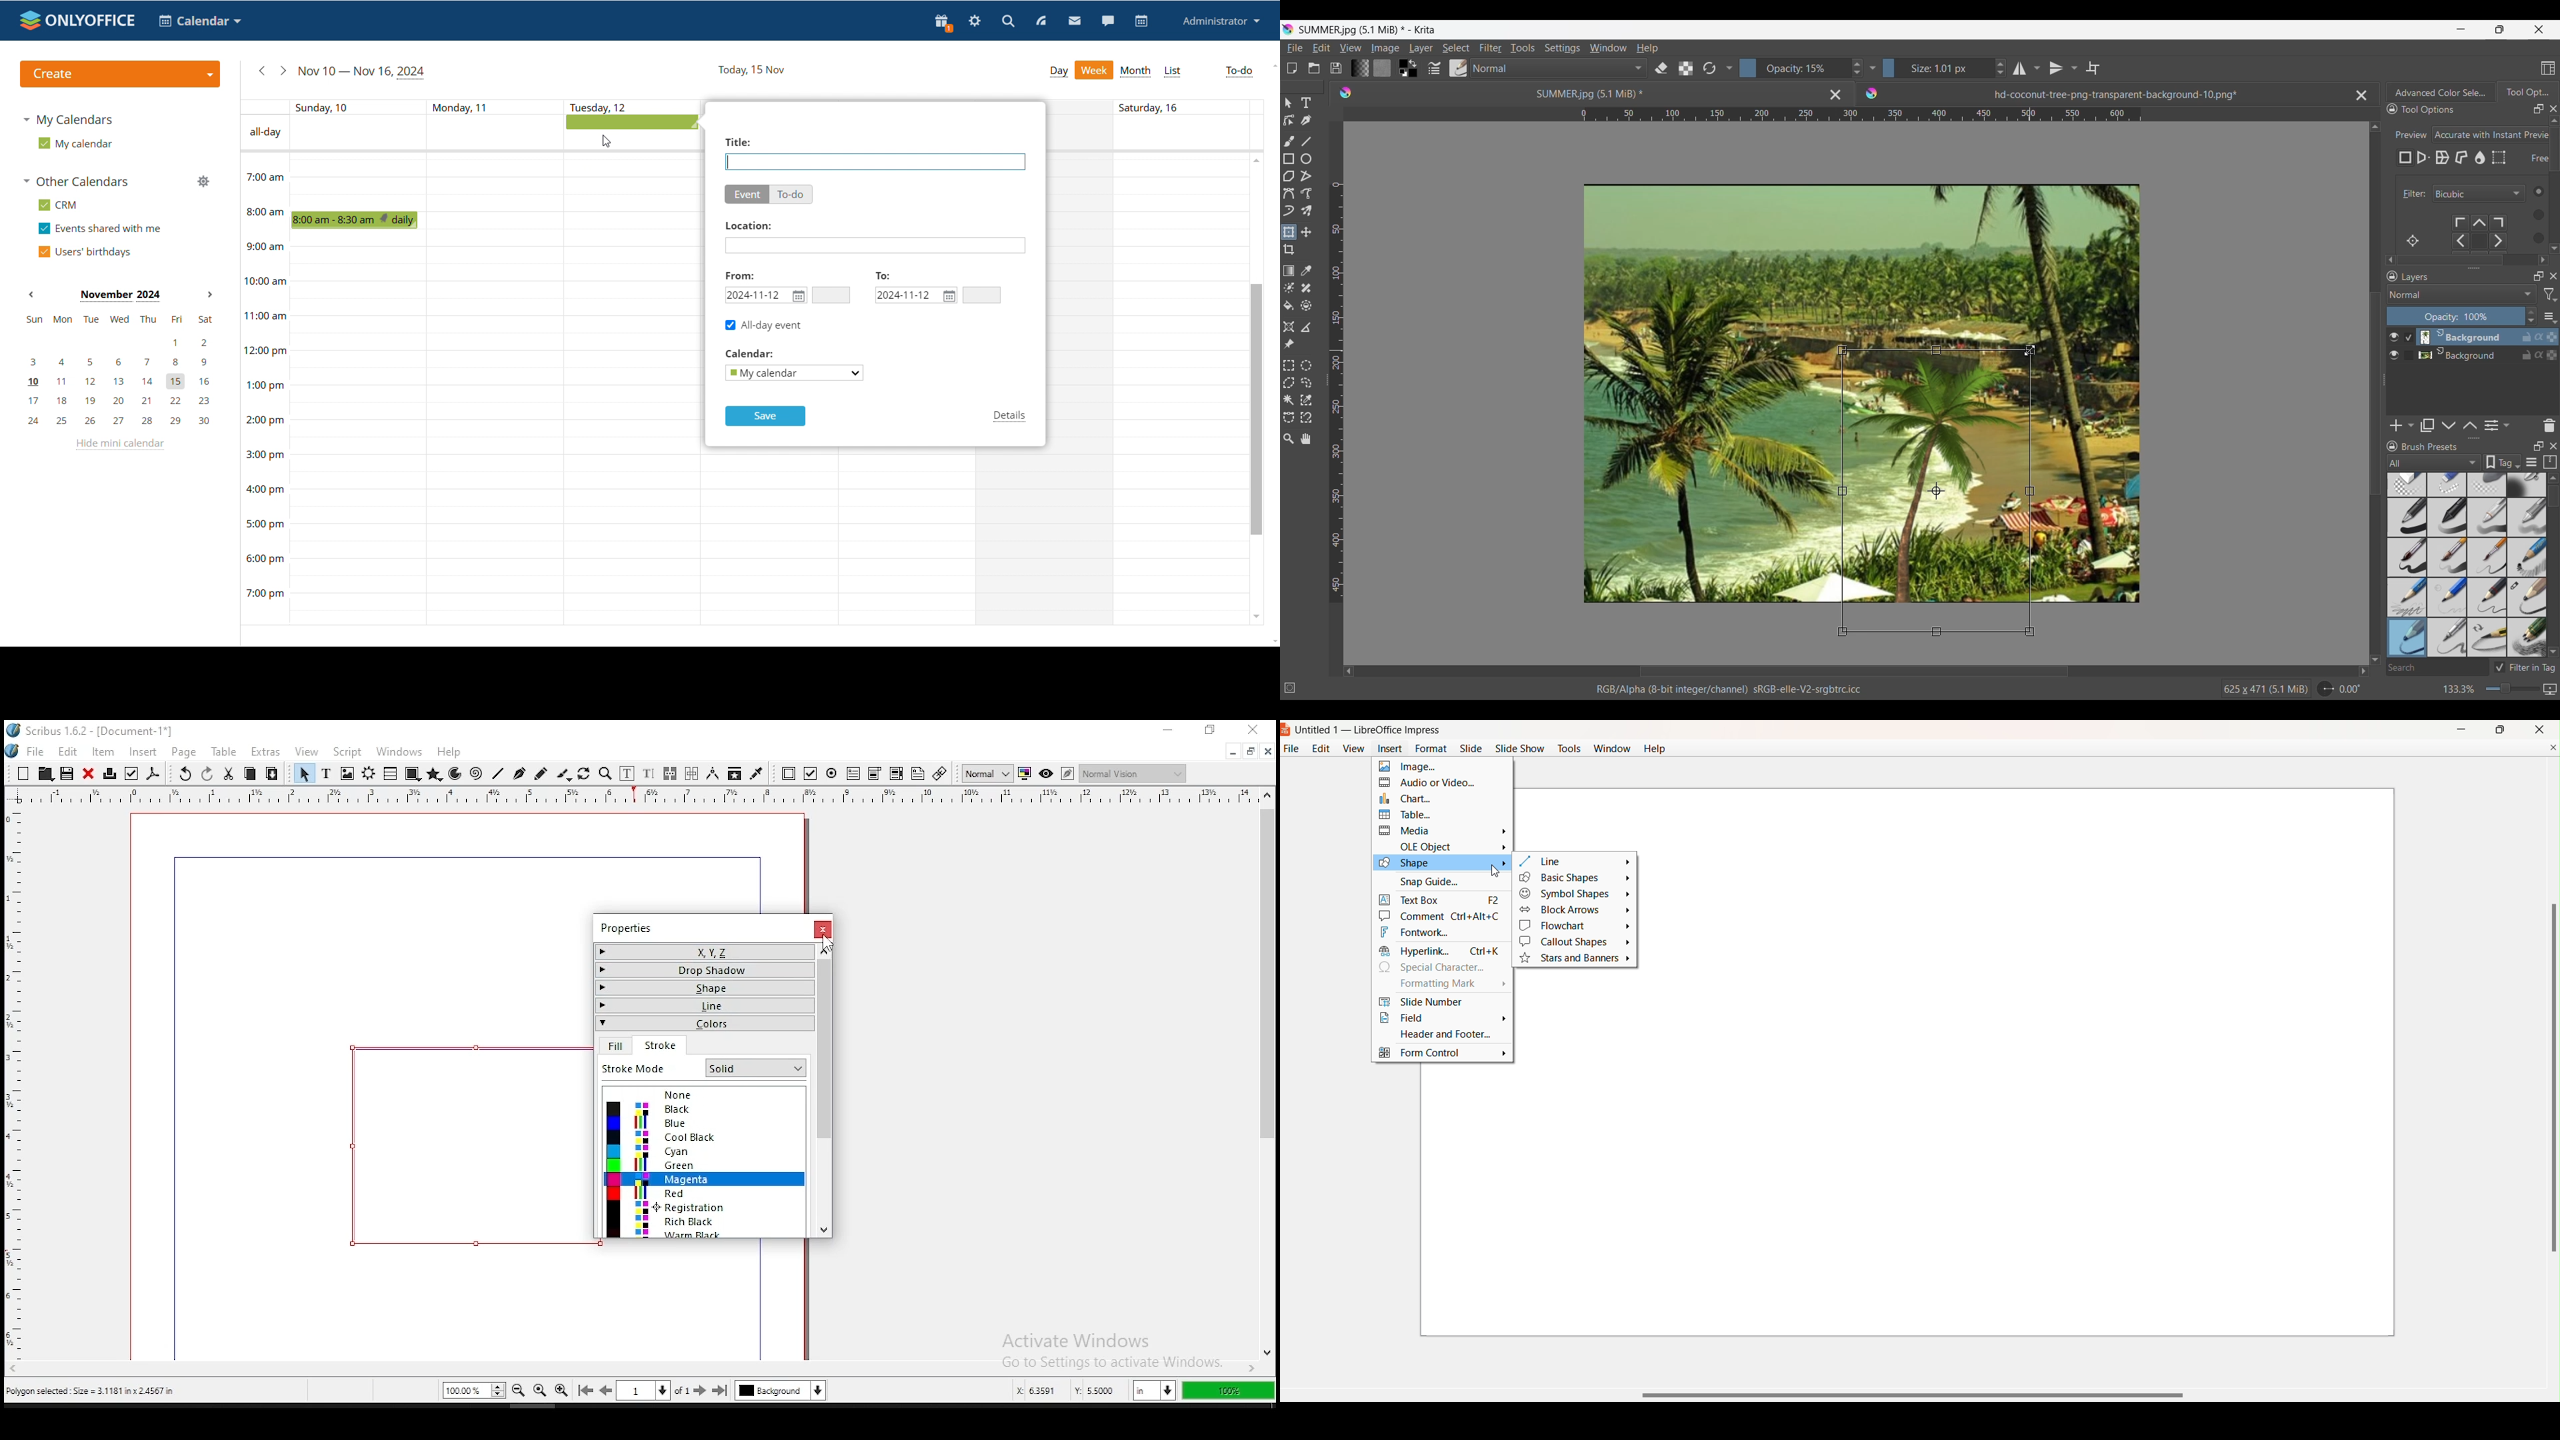  Describe the element at coordinates (26, 750) in the screenshot. I see `file` at that location.